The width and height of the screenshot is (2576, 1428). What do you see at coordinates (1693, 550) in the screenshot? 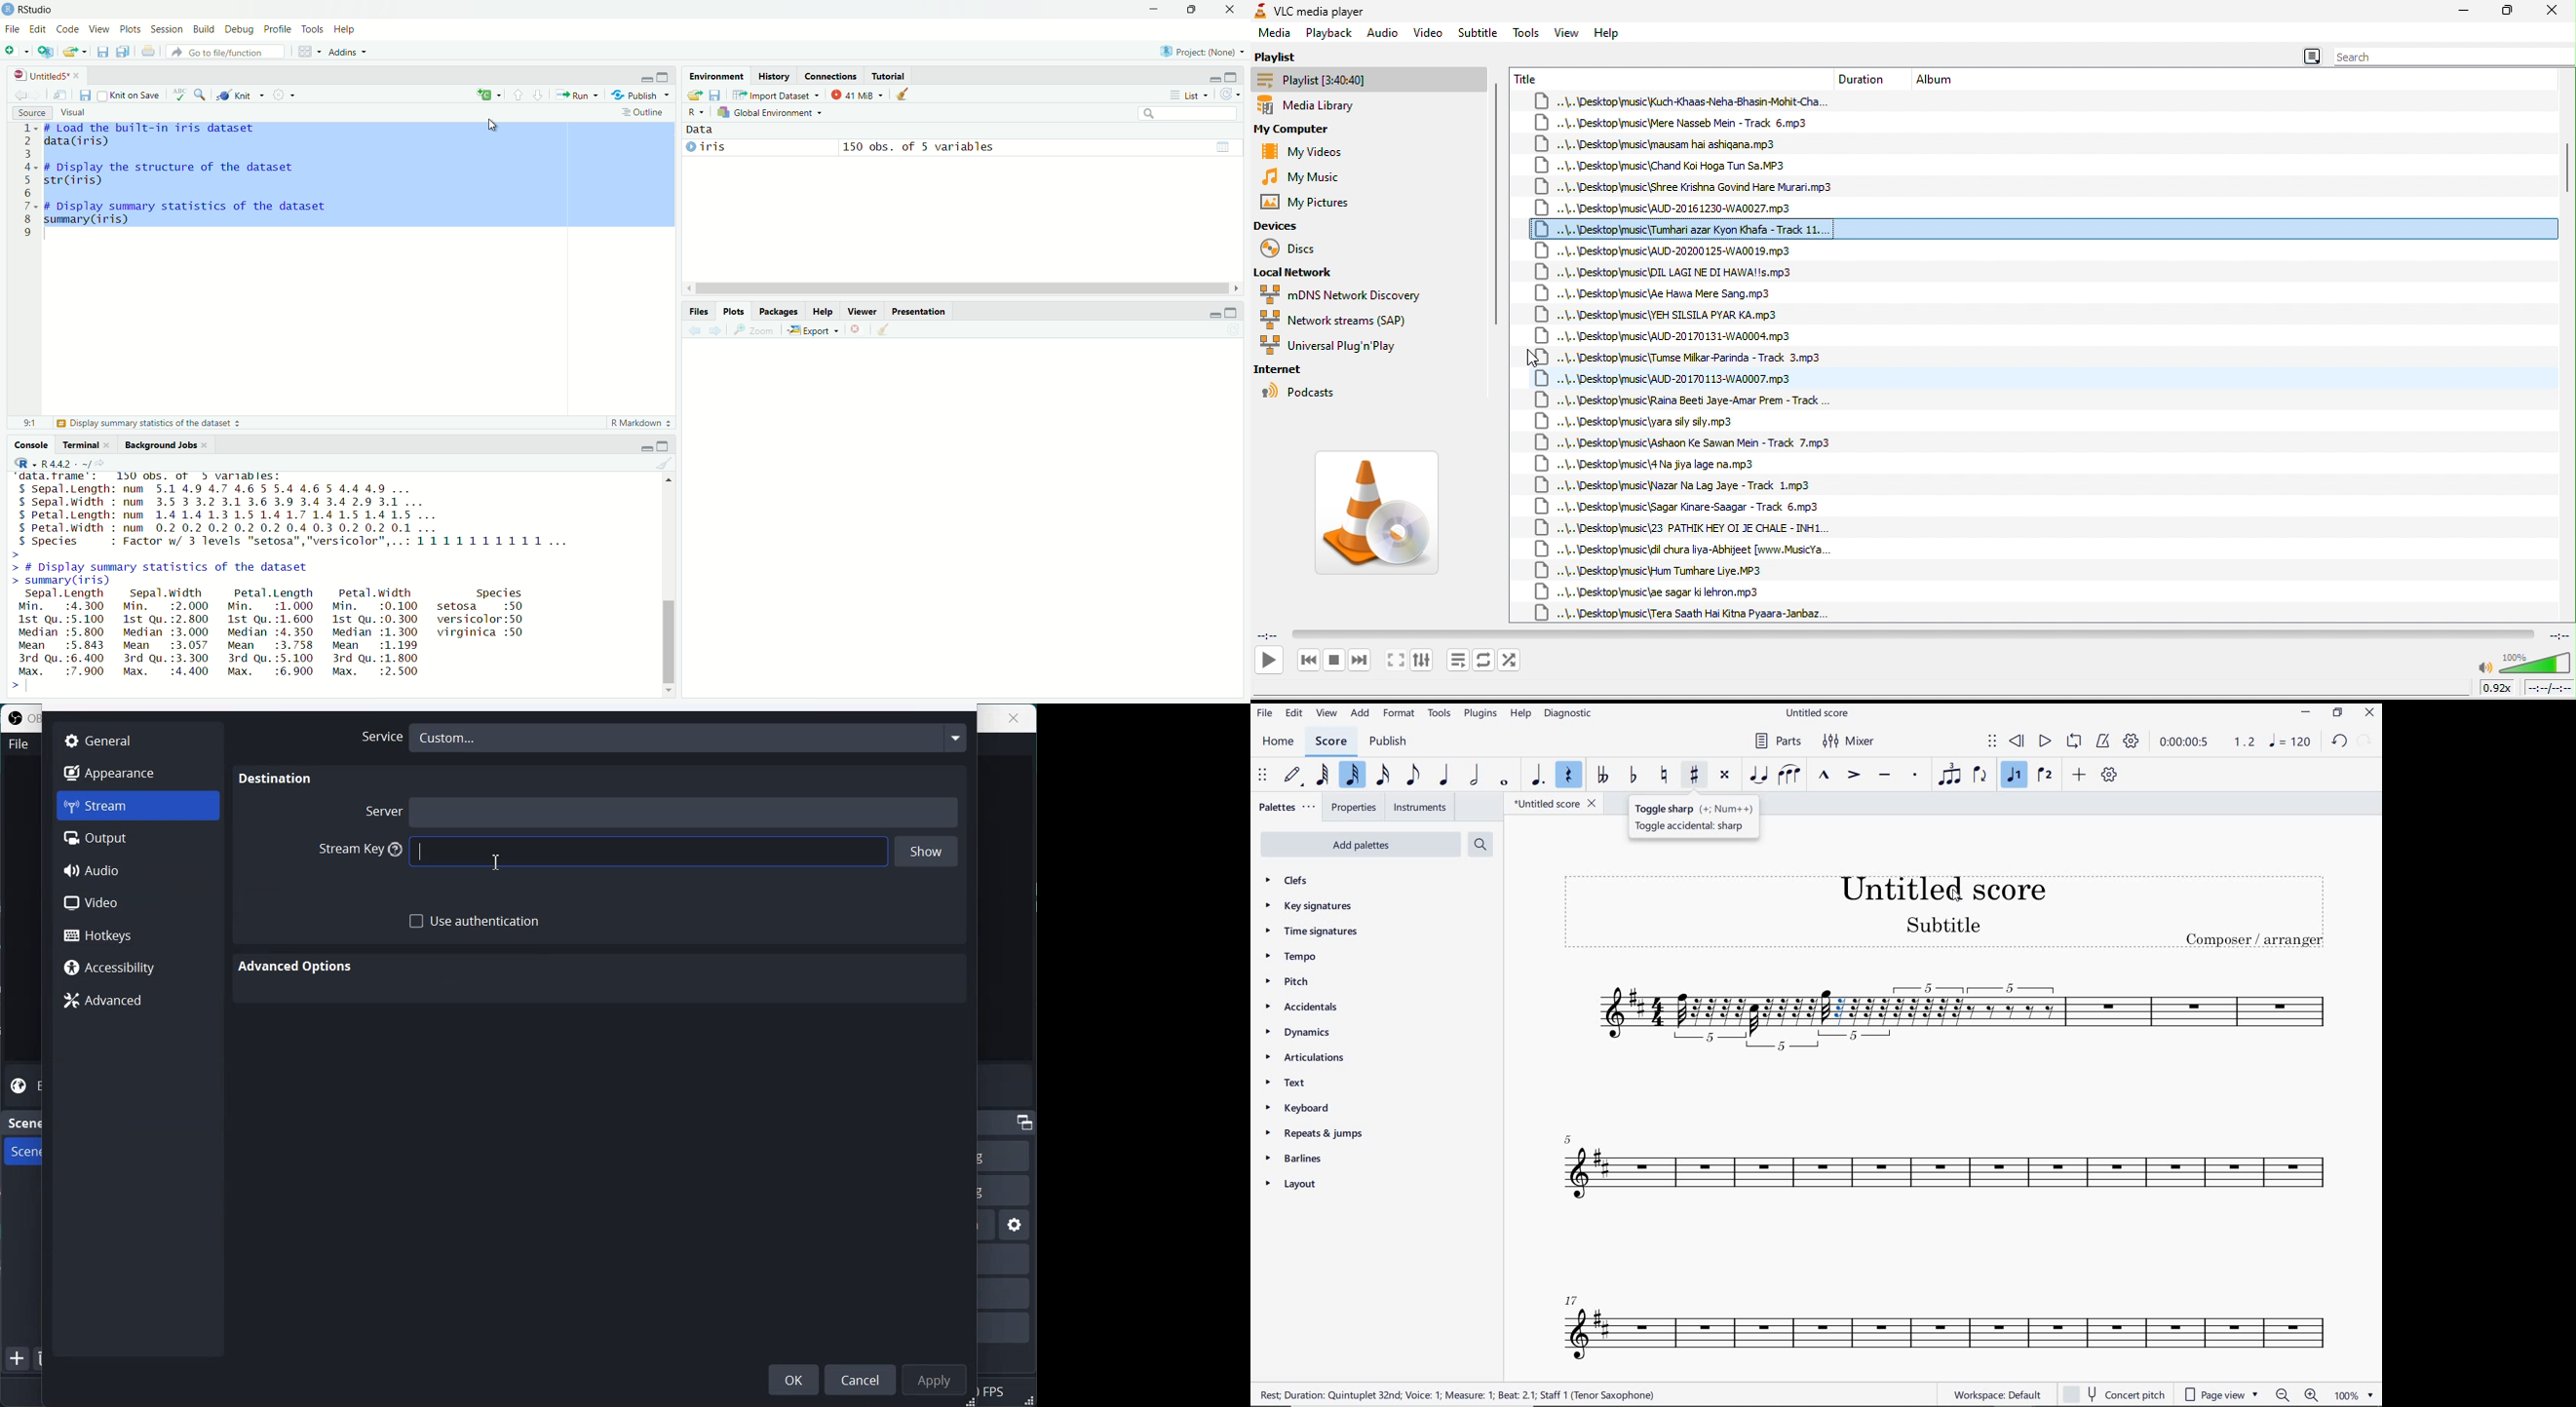
I see `..\..\Desktopmusic\dil chura liya-Abhijeet [www.MusicYa.` at bounding box center [1693, 550].